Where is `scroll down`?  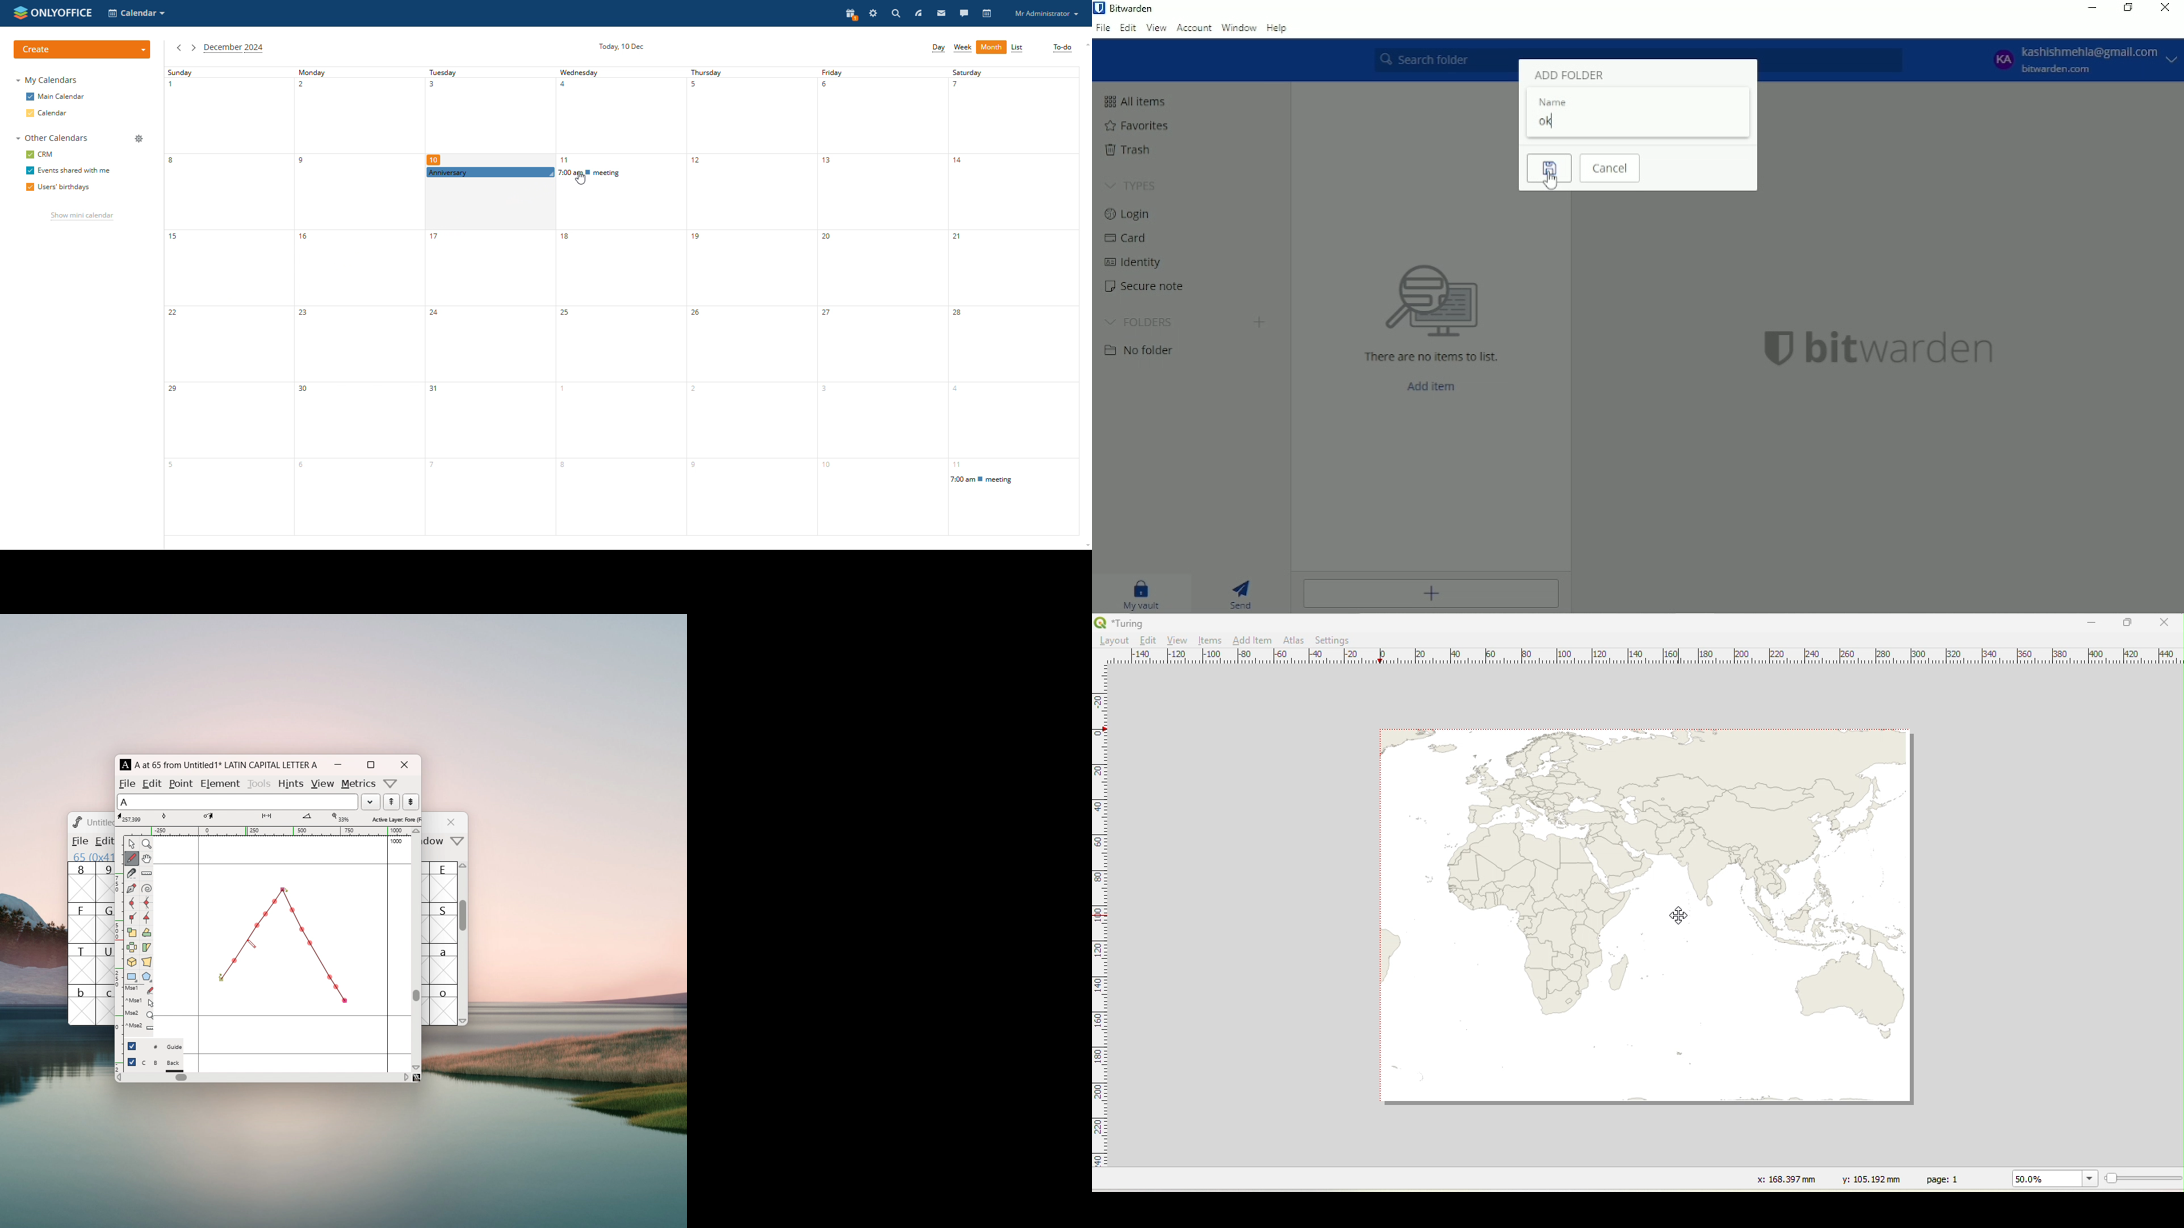
scroll down is located at coordinates (464, 1020).